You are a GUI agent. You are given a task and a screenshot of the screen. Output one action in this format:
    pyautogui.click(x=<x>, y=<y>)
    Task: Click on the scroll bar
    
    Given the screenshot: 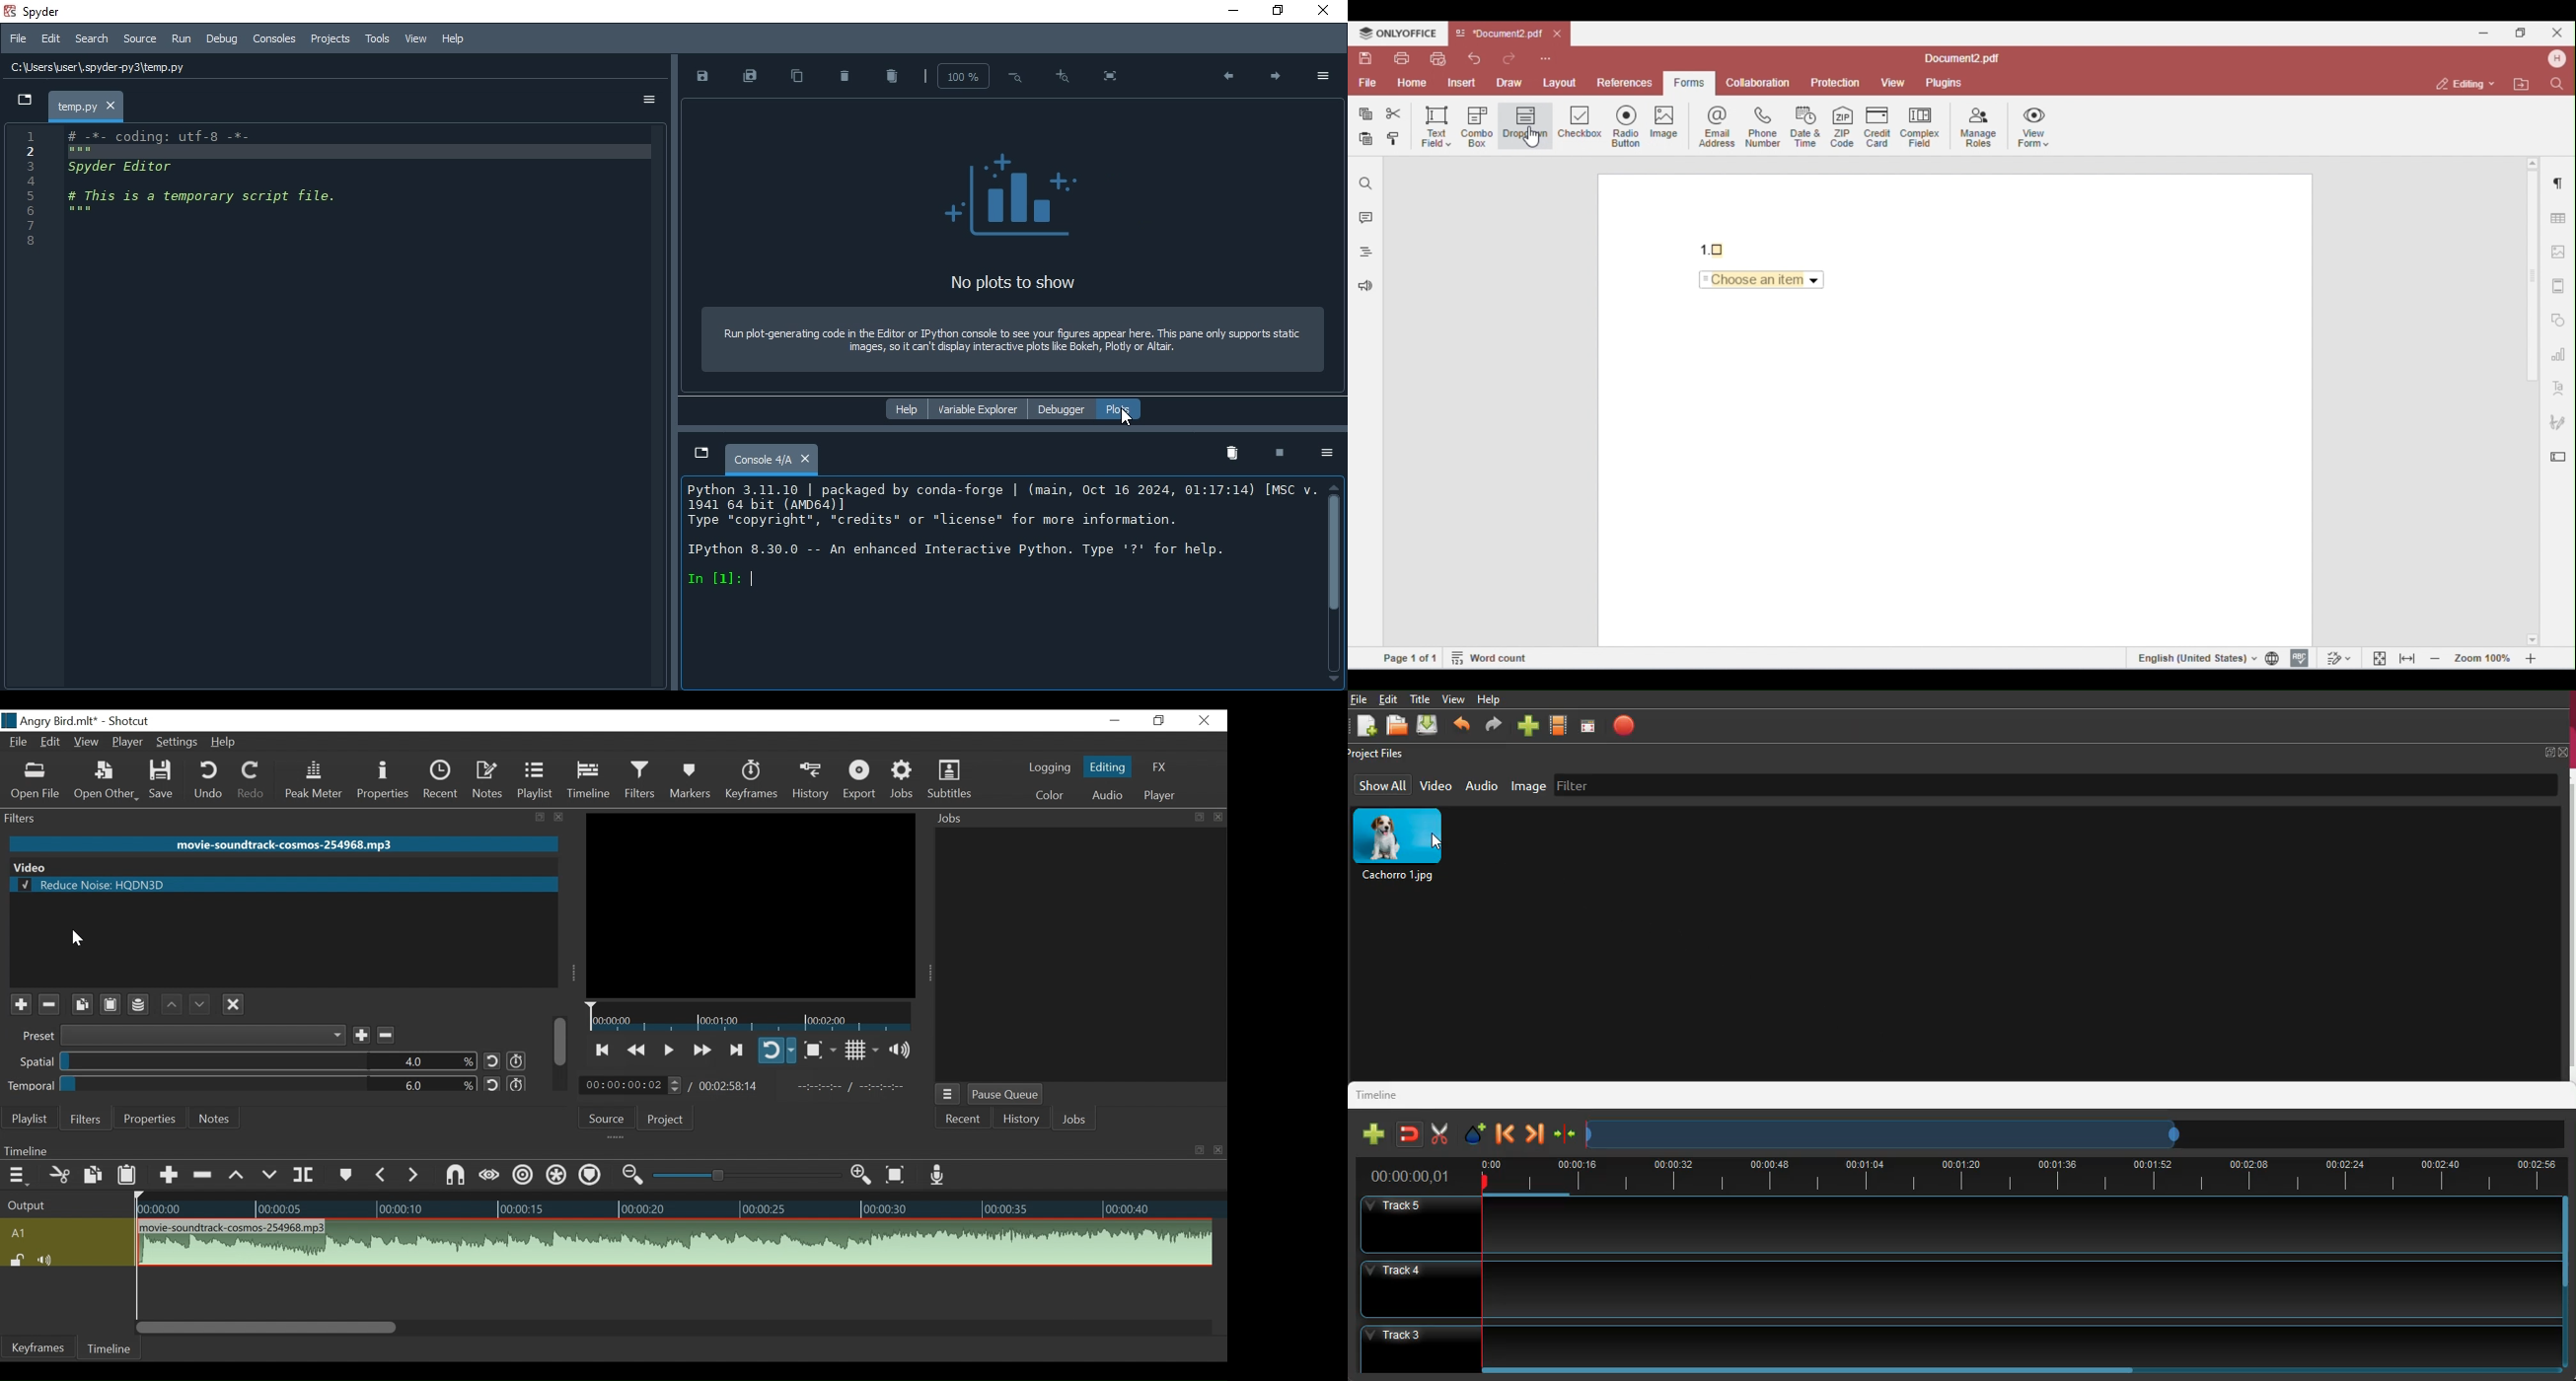 What is the action you would take?
    pyautogui.click(x=1331, y=584)
    